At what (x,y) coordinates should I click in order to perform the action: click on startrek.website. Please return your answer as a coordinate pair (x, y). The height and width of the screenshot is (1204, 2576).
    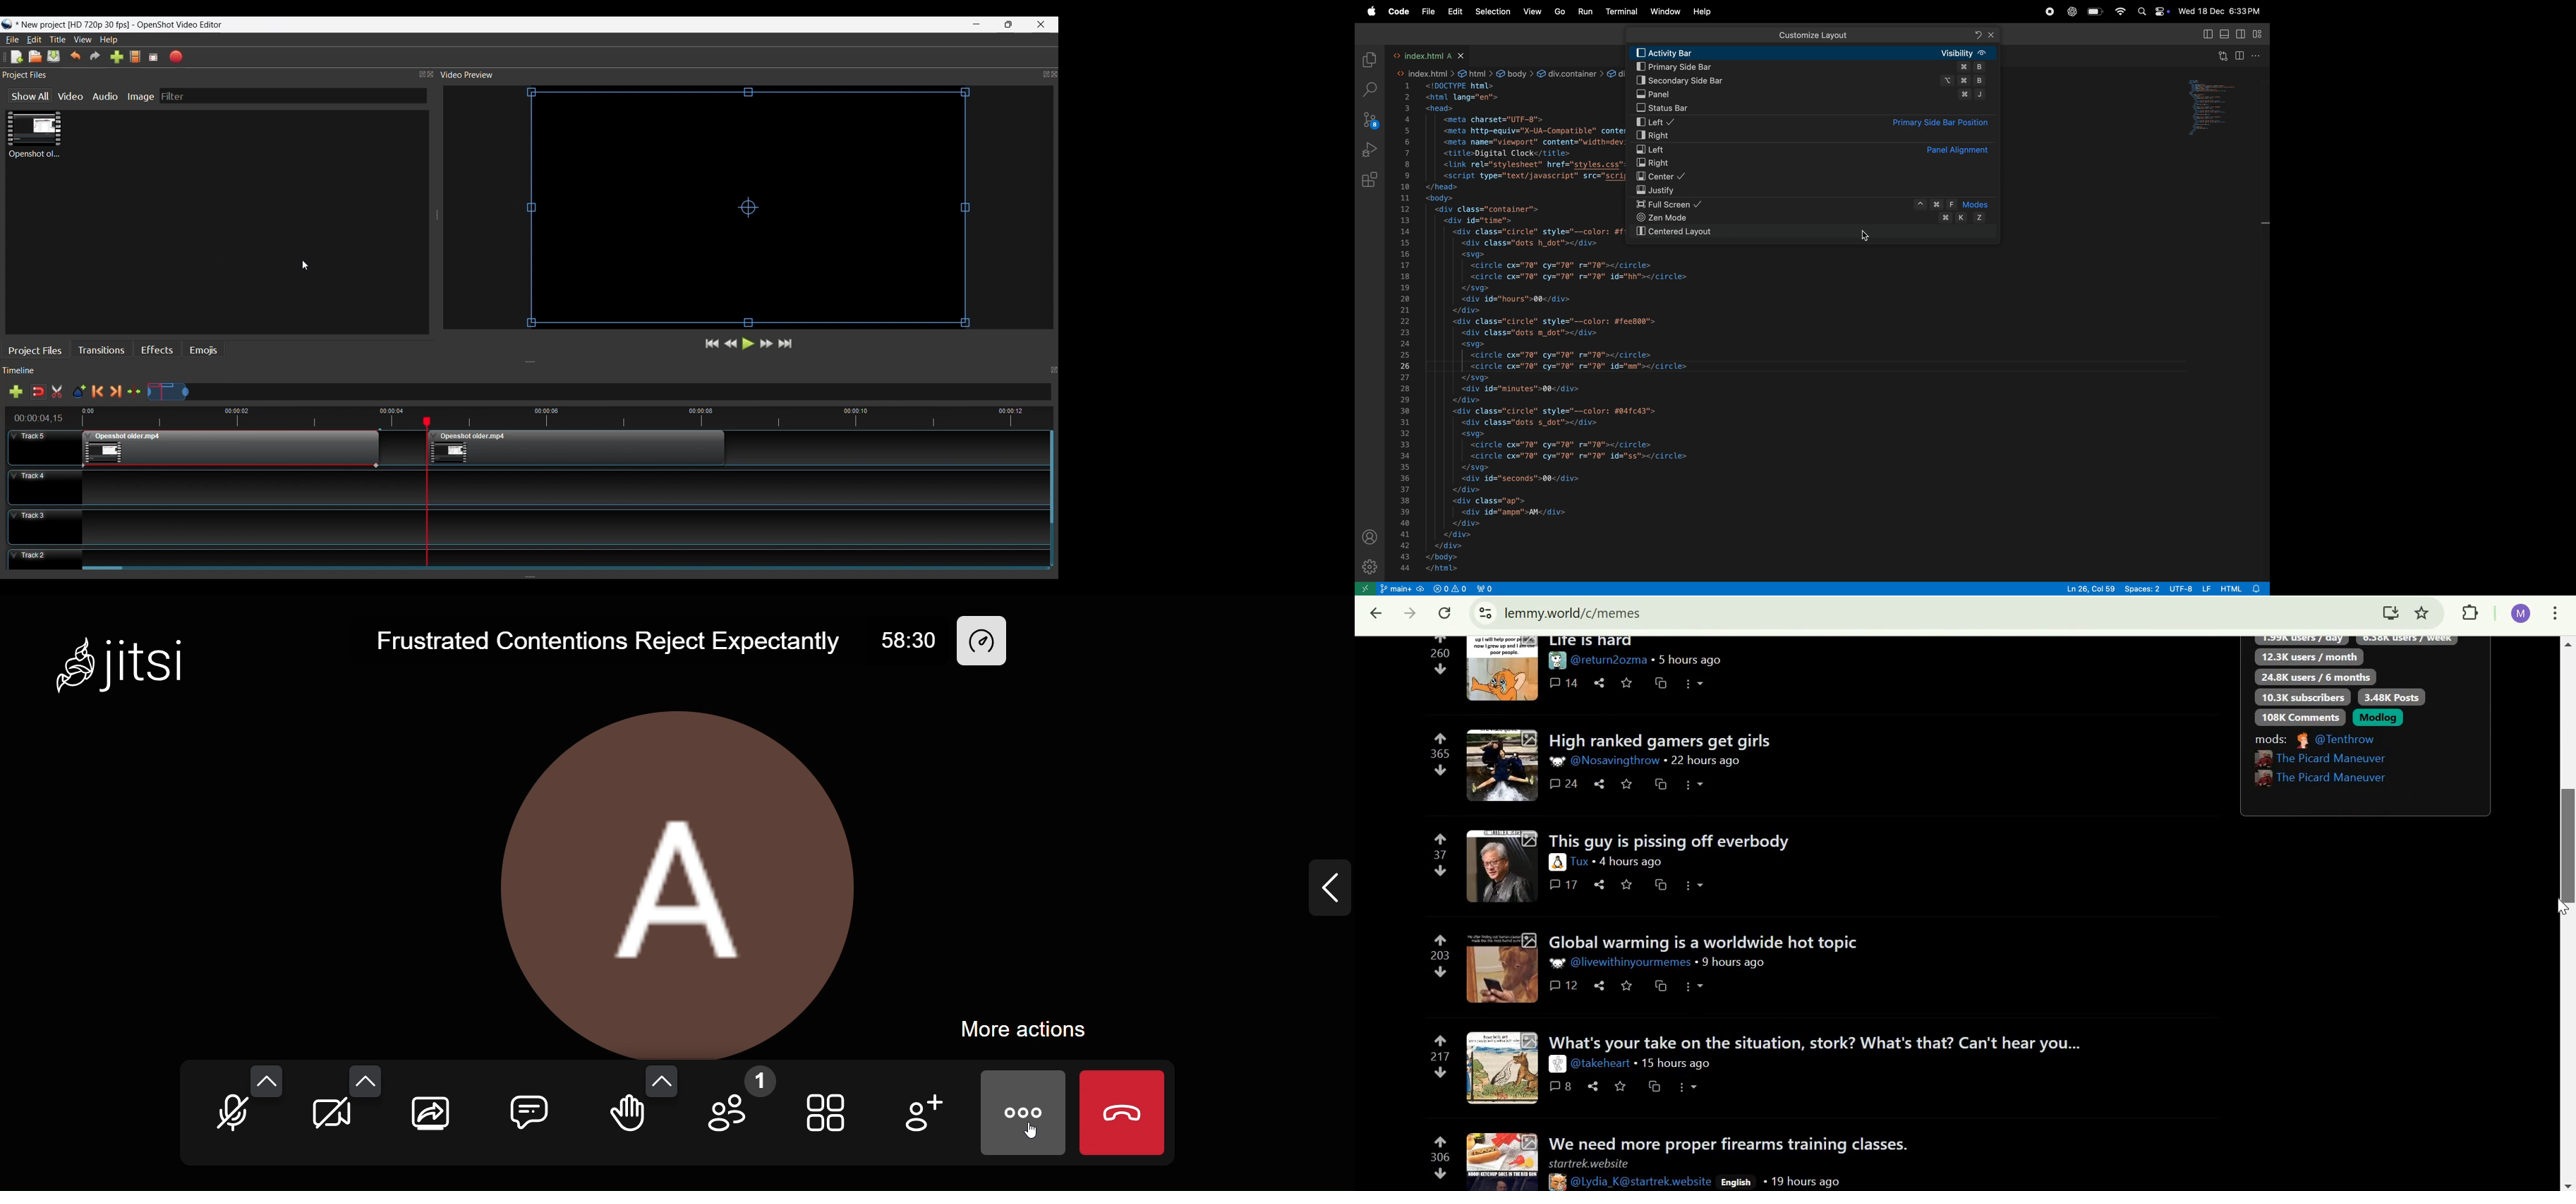
    Looking at the image, I should click on (1588, 1164).